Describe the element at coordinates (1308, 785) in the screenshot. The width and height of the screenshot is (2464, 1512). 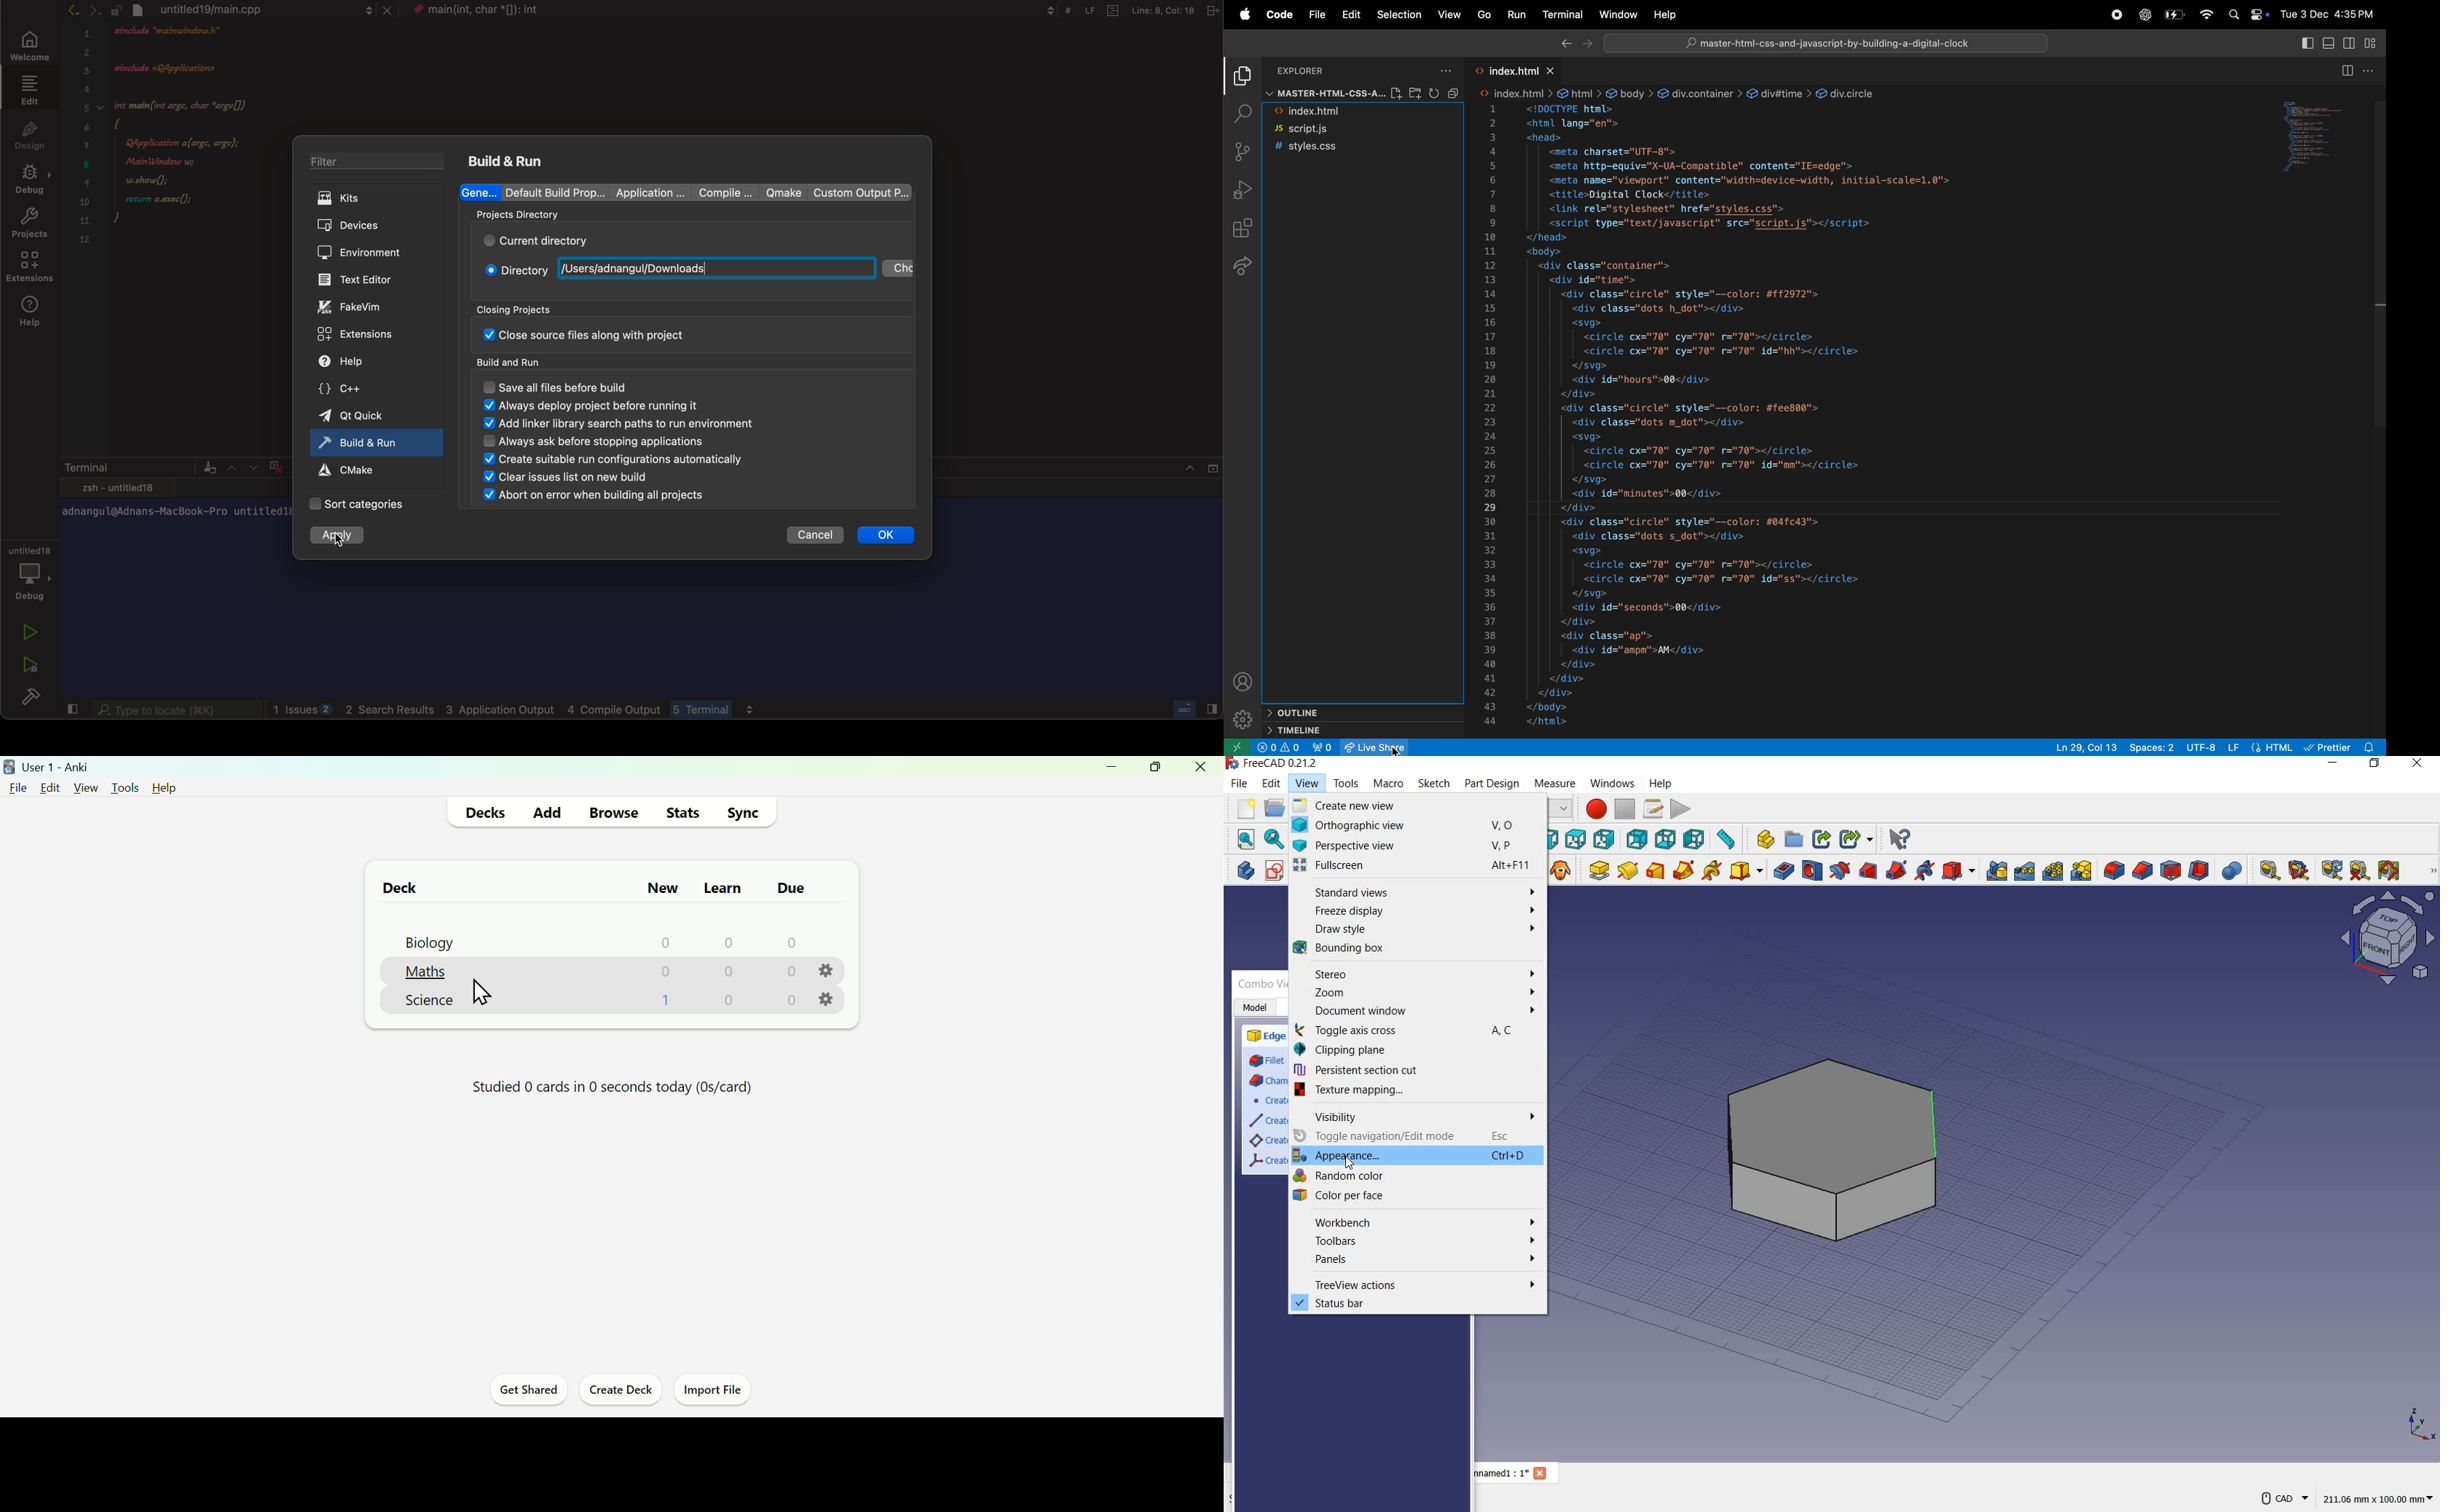
I see `view` at that location.